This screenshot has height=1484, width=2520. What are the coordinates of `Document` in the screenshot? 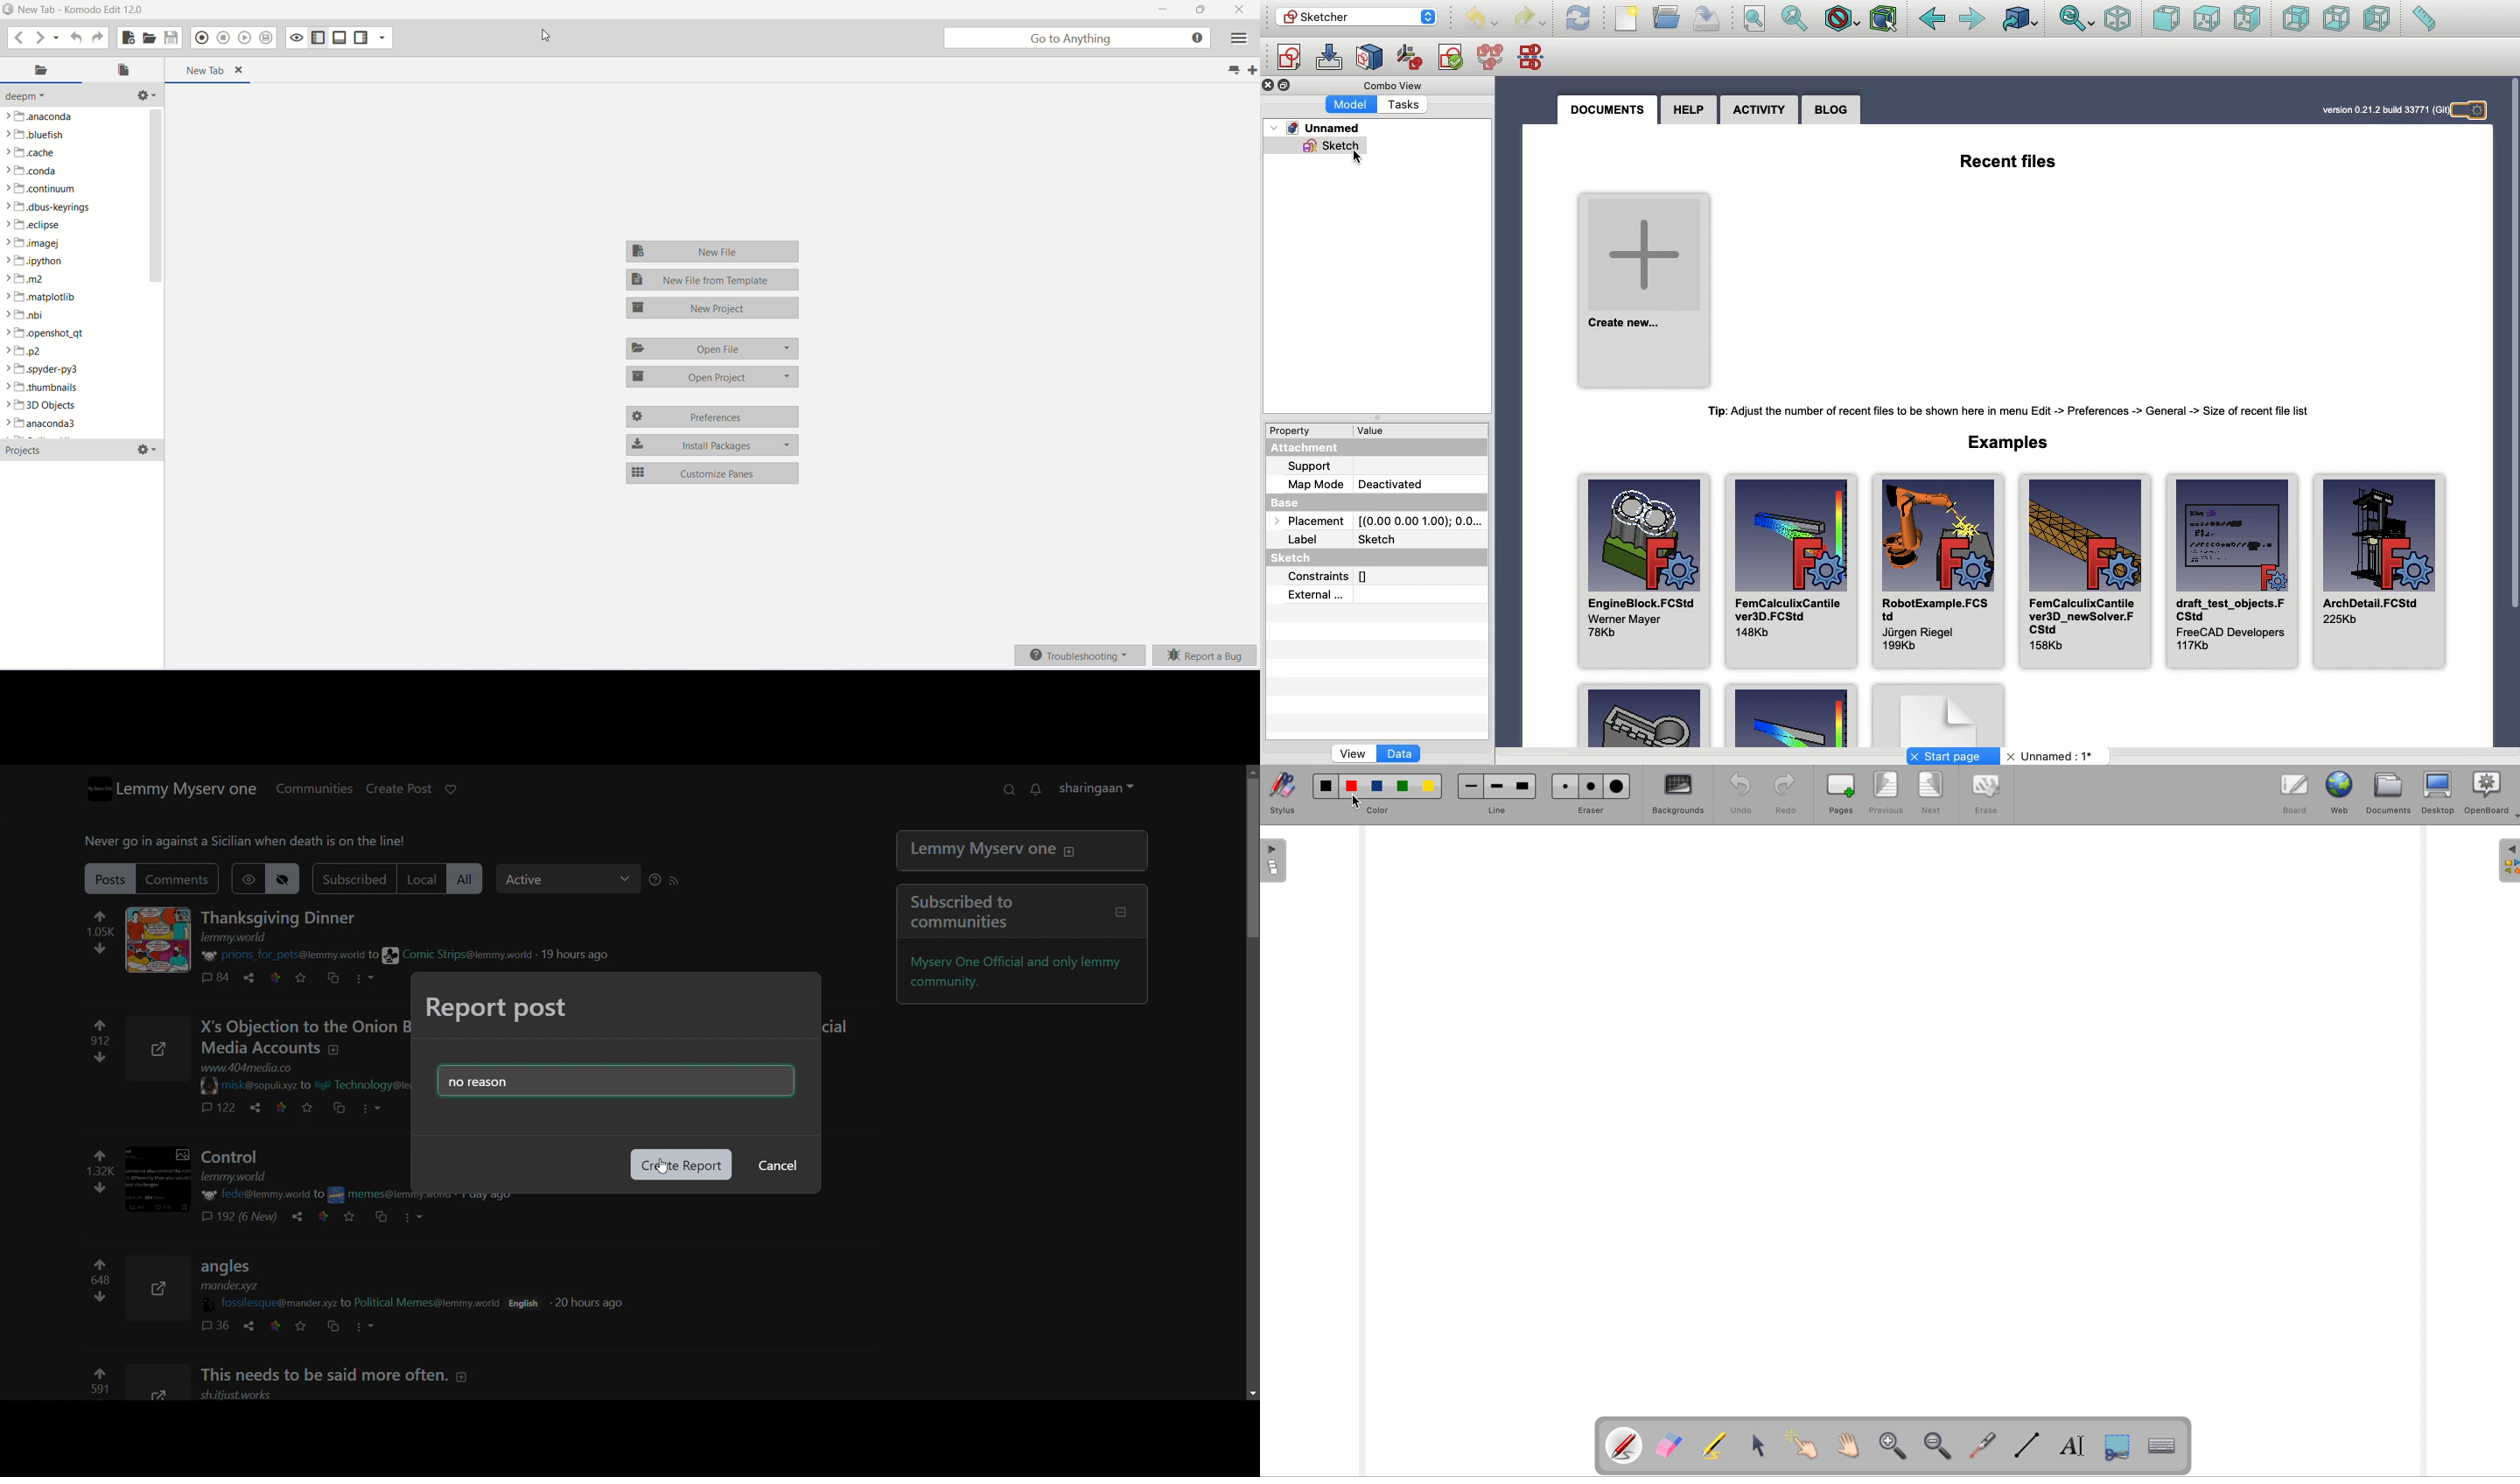 It's located at (1938, 714).